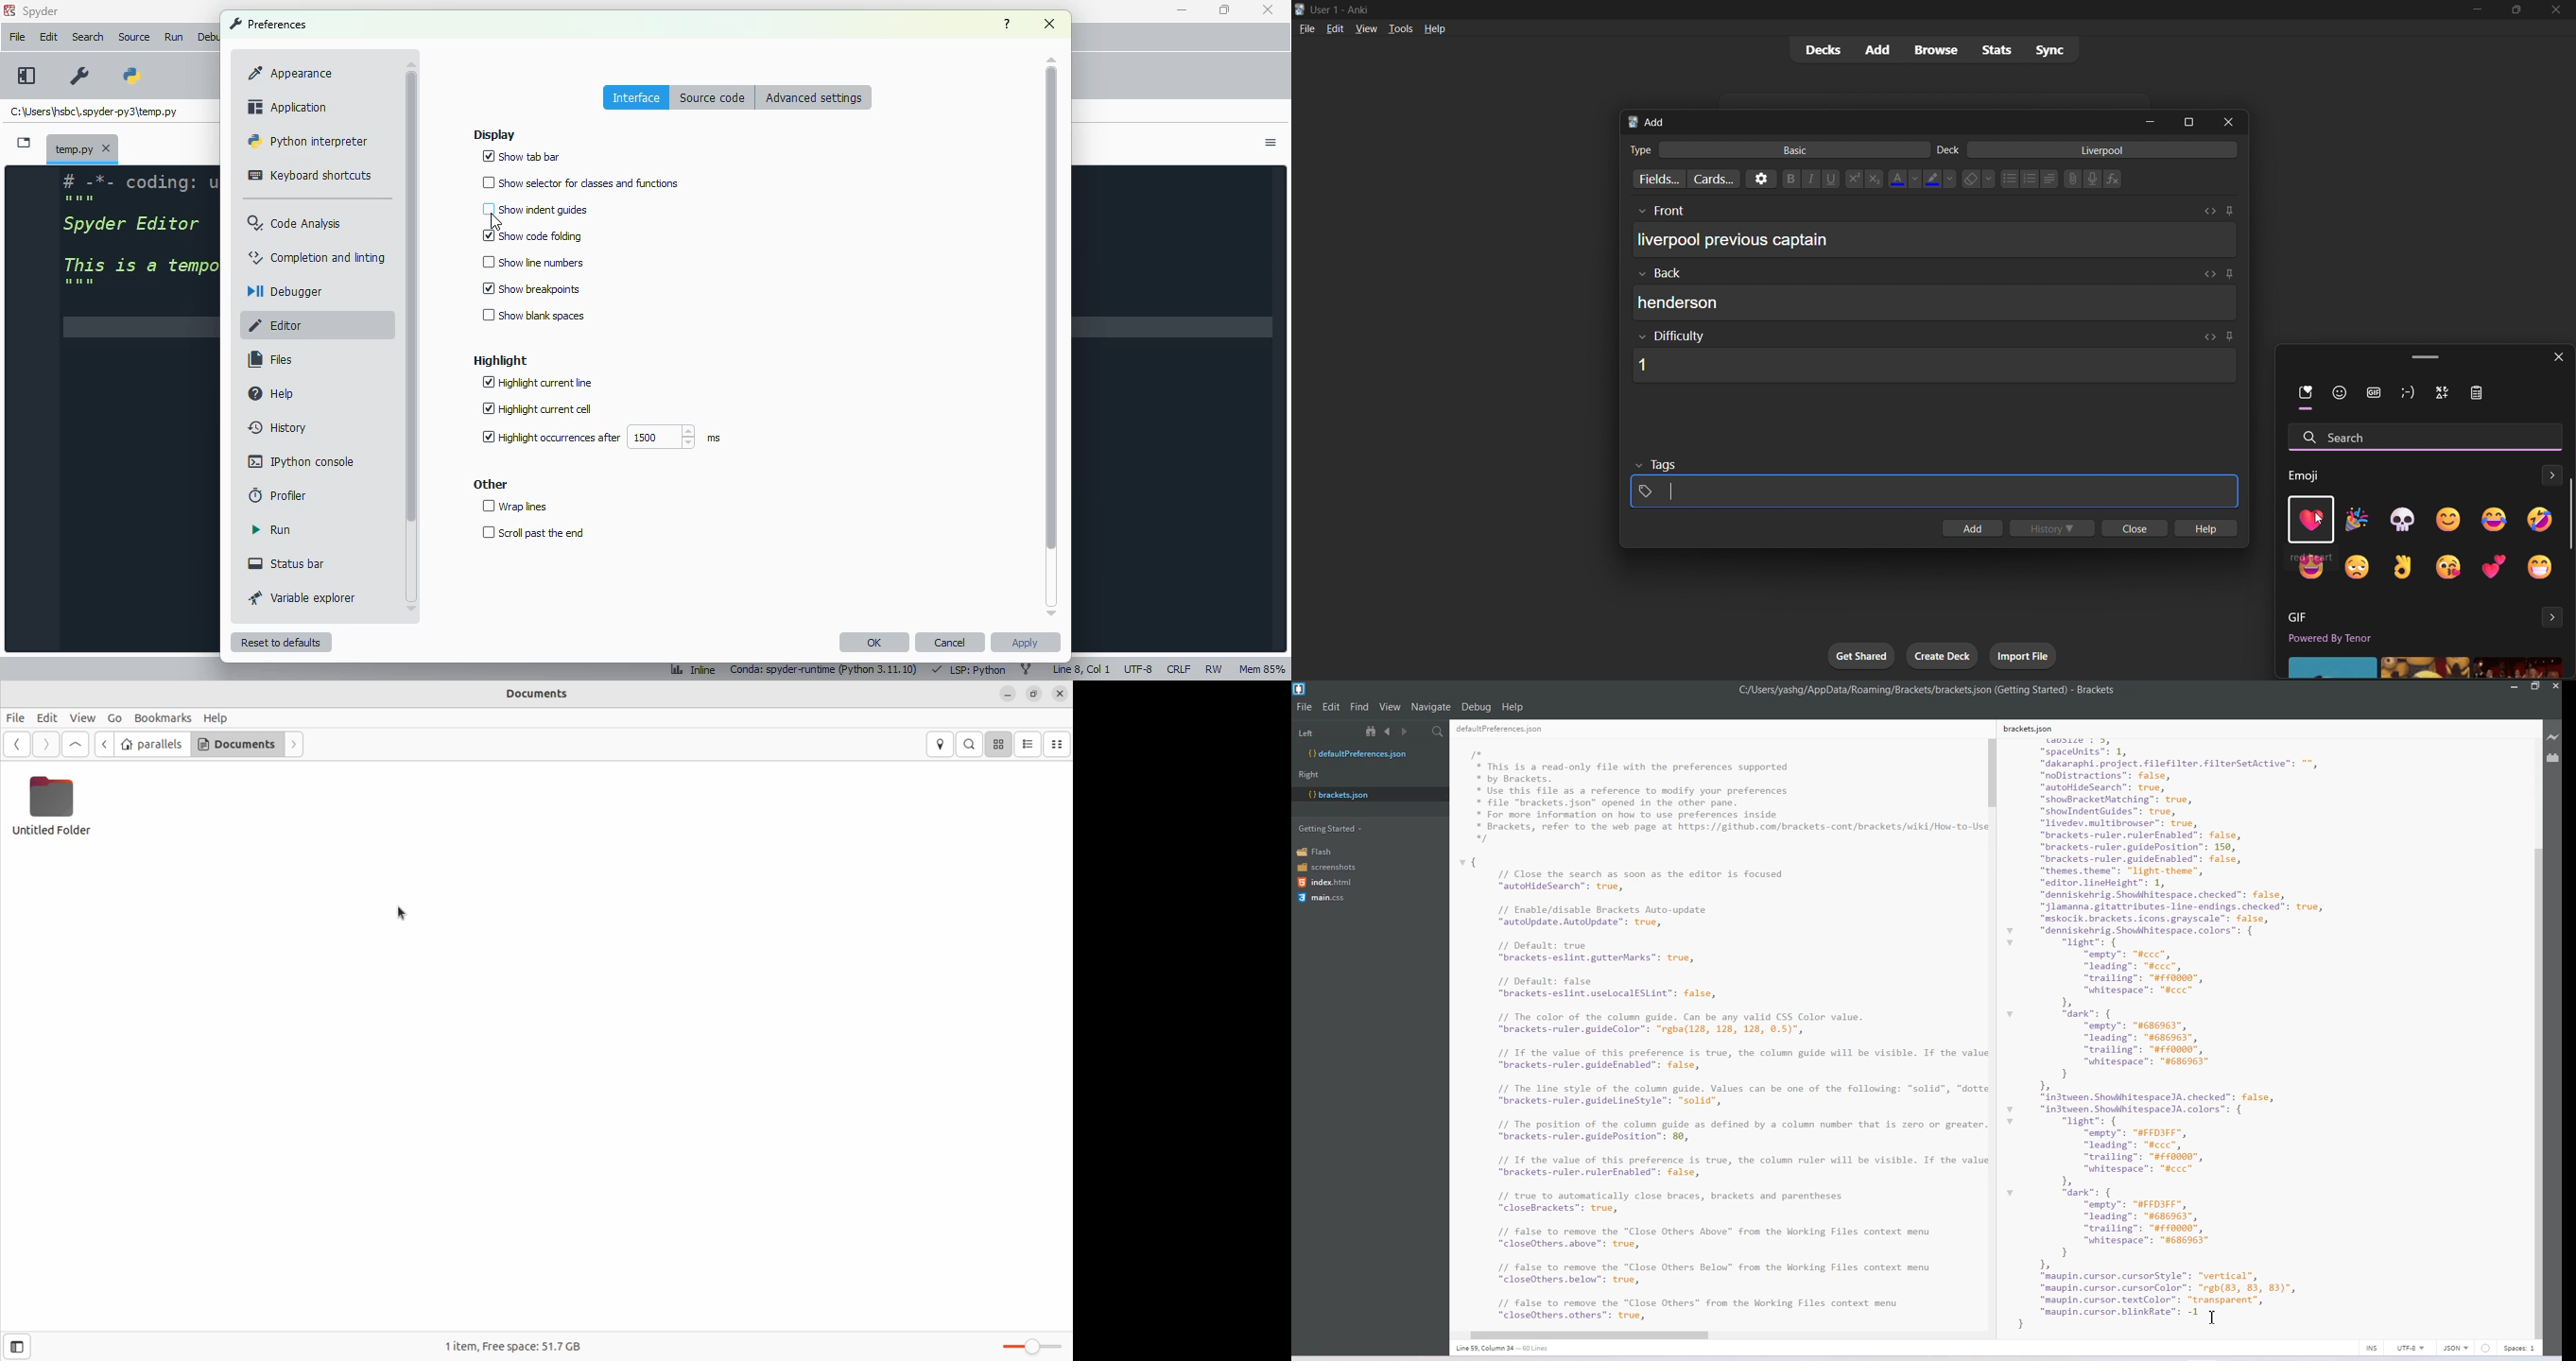 Image resolution: width=2576 pixels, height=1372 pixels. I want to click on forward, so click(45, 744).